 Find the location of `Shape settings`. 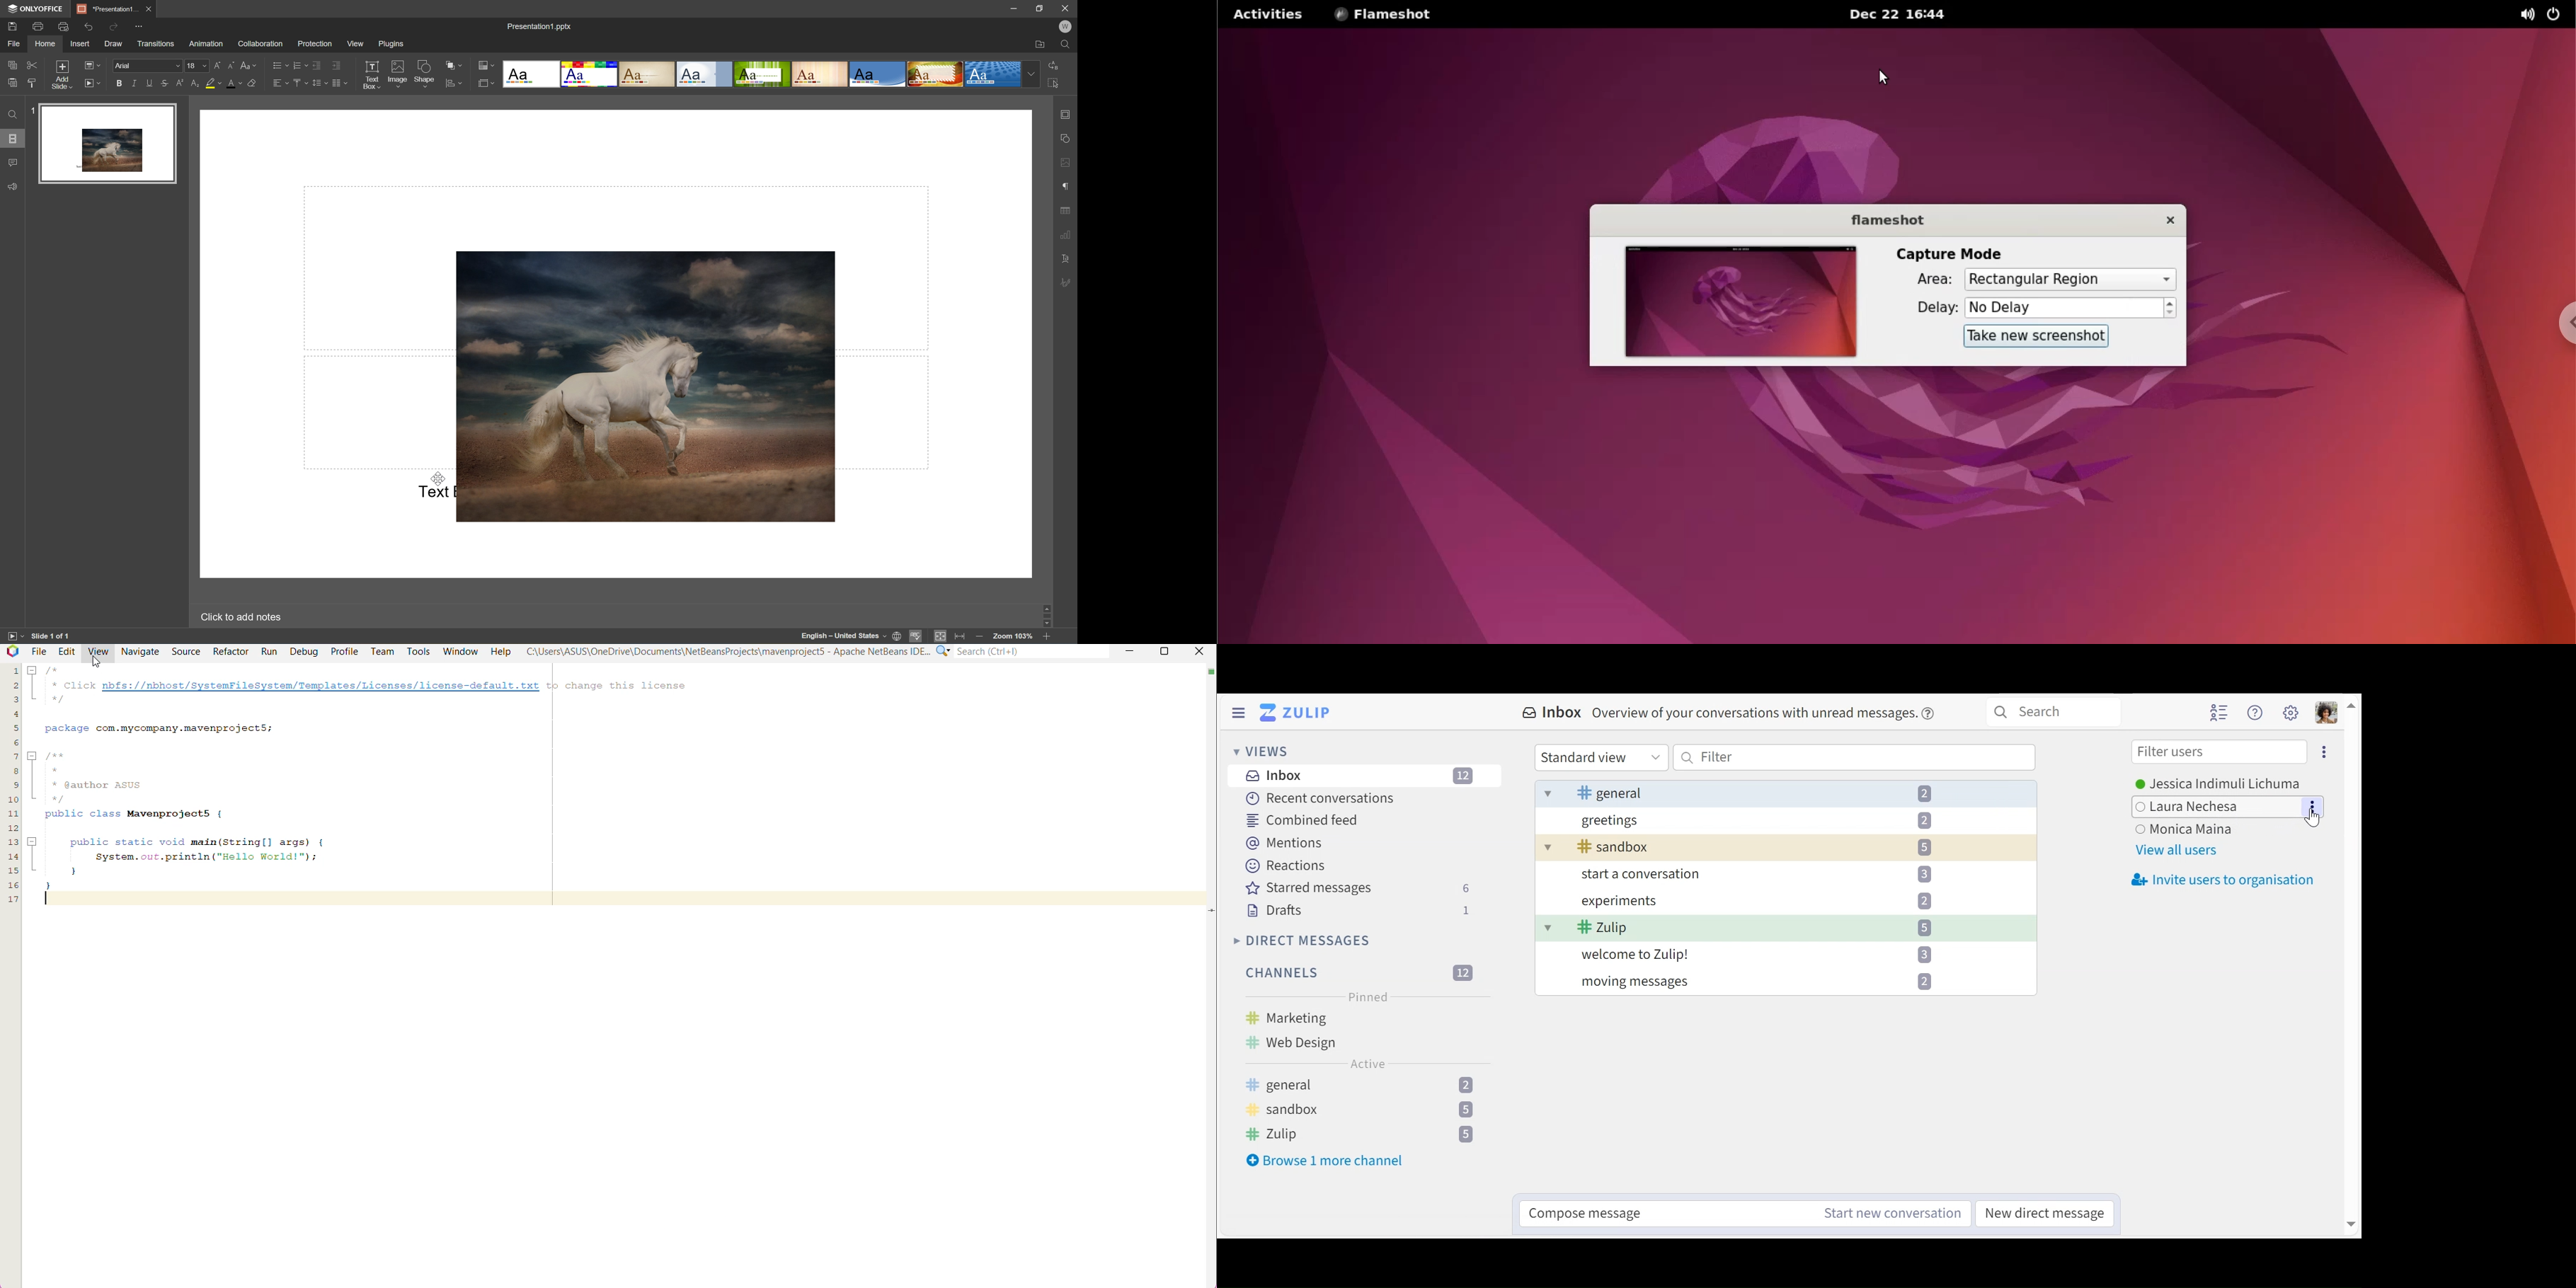

Shape settings is located at coordinates (1069, 137).